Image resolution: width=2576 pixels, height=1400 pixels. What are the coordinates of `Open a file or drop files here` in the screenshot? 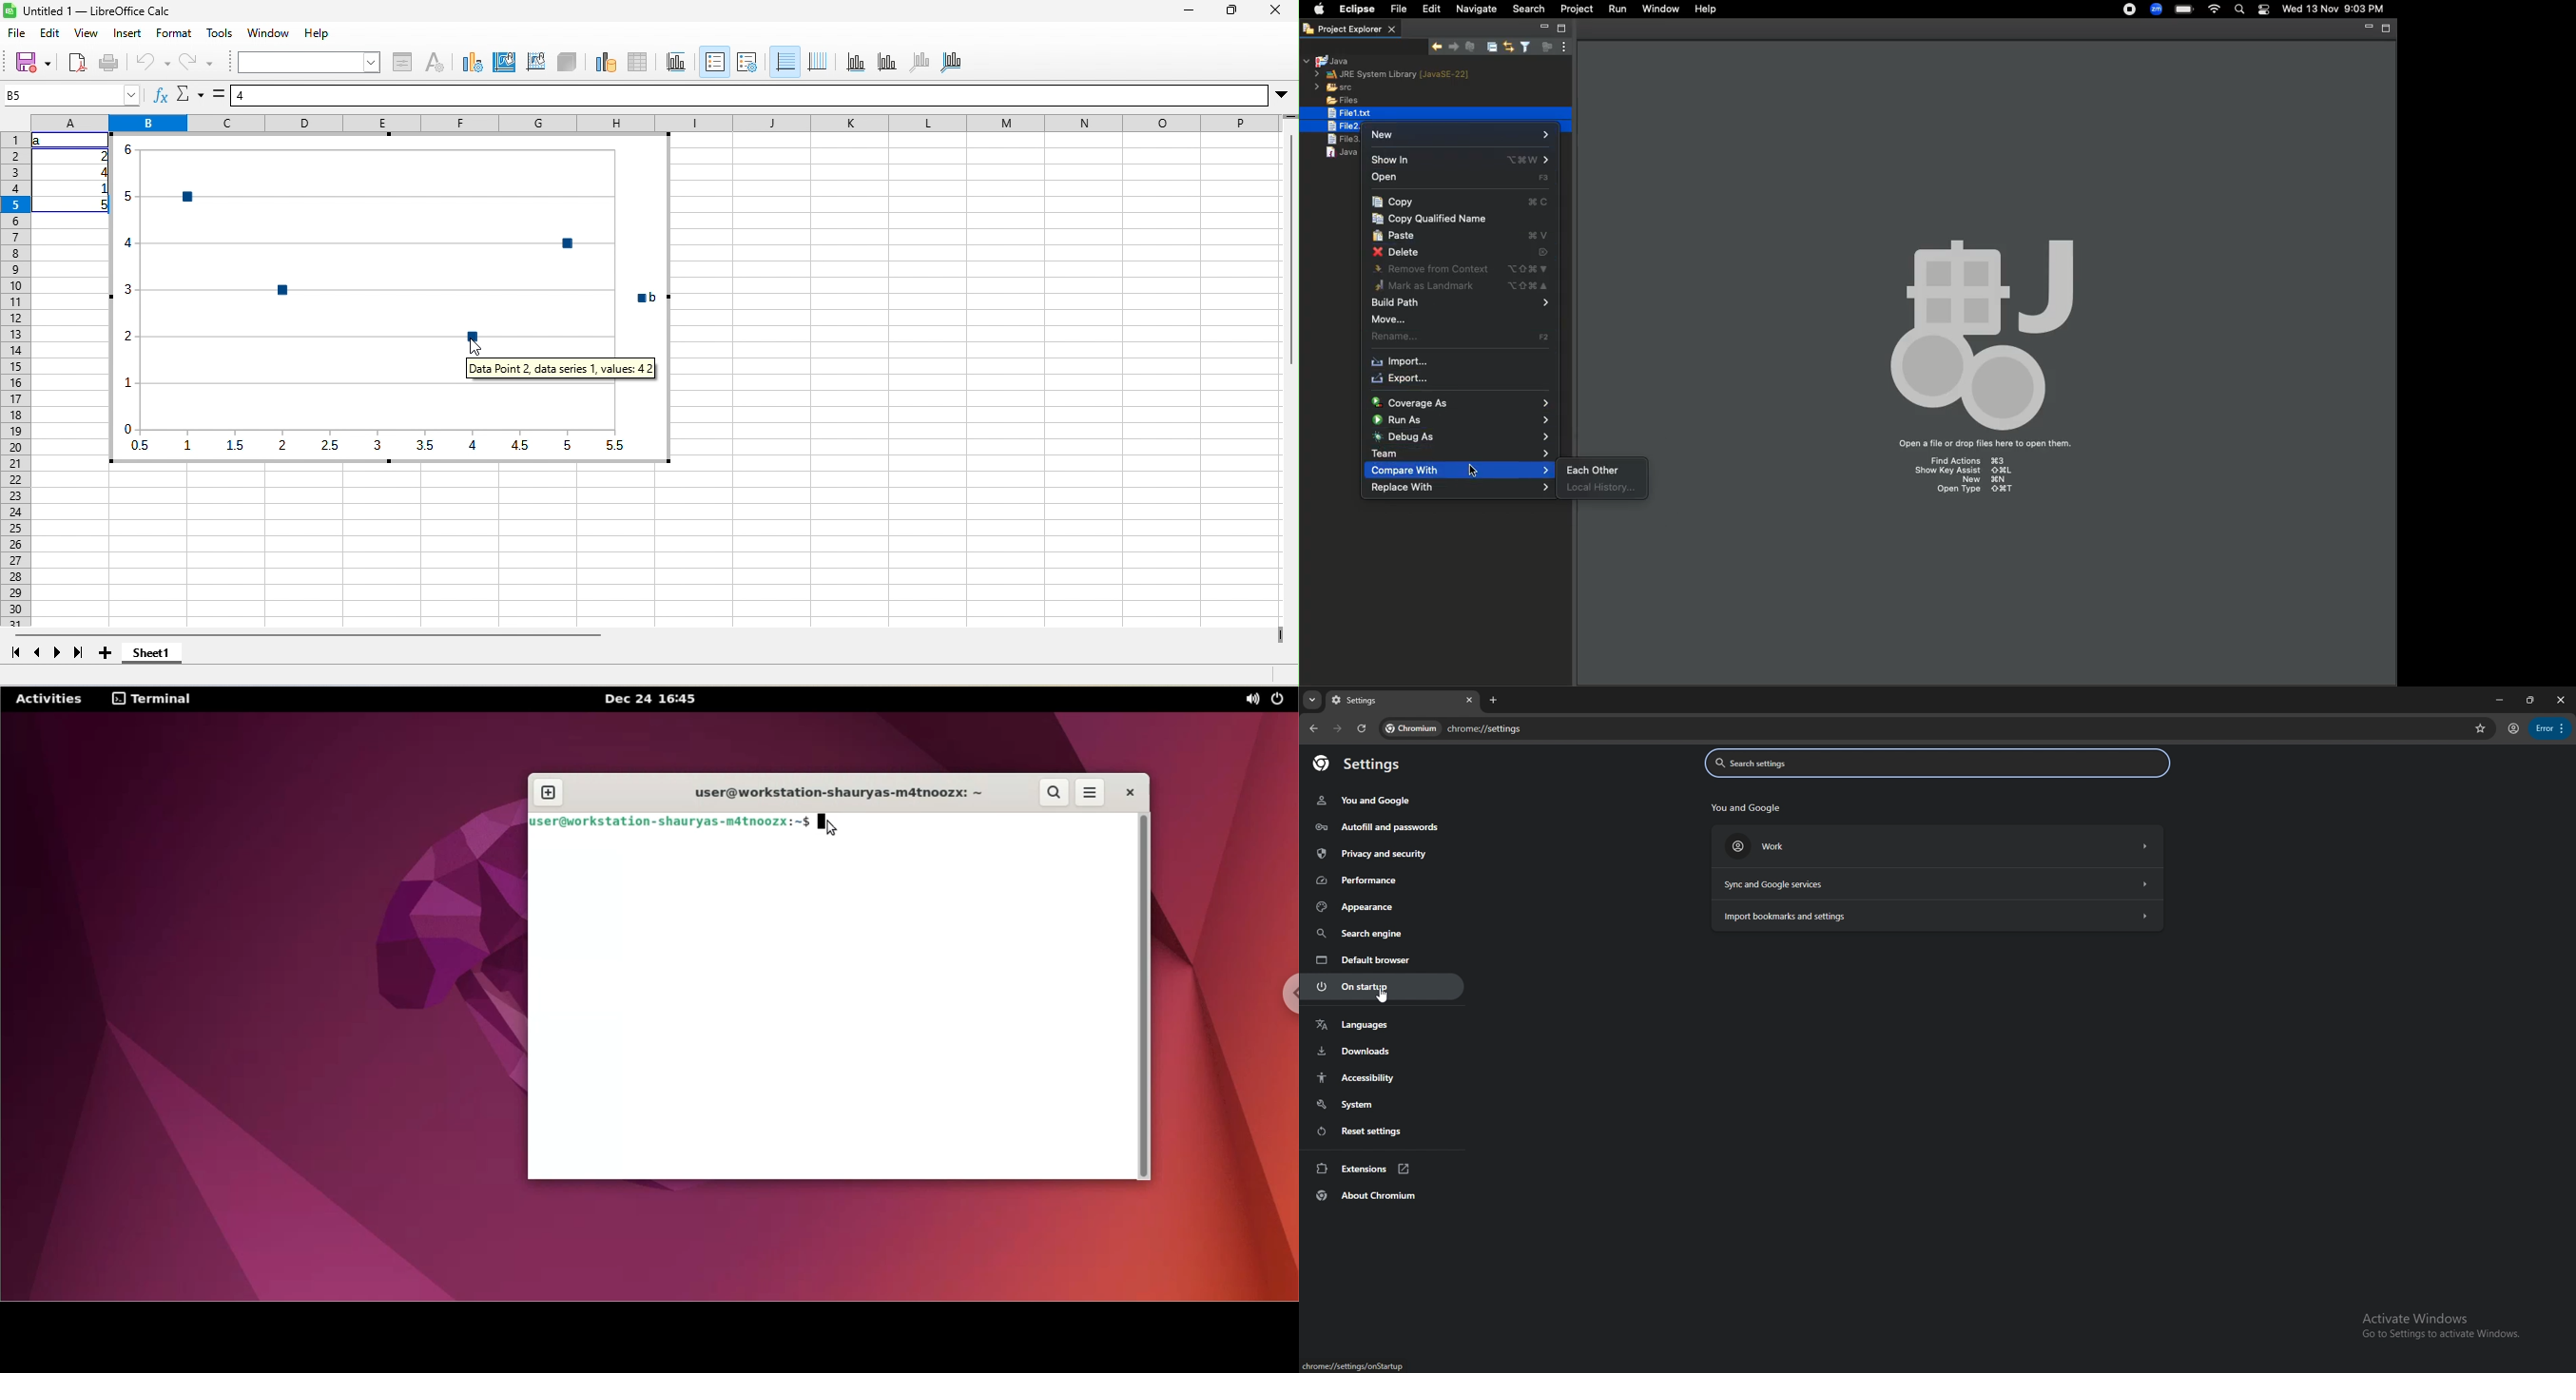 It's located at (1983, 445).